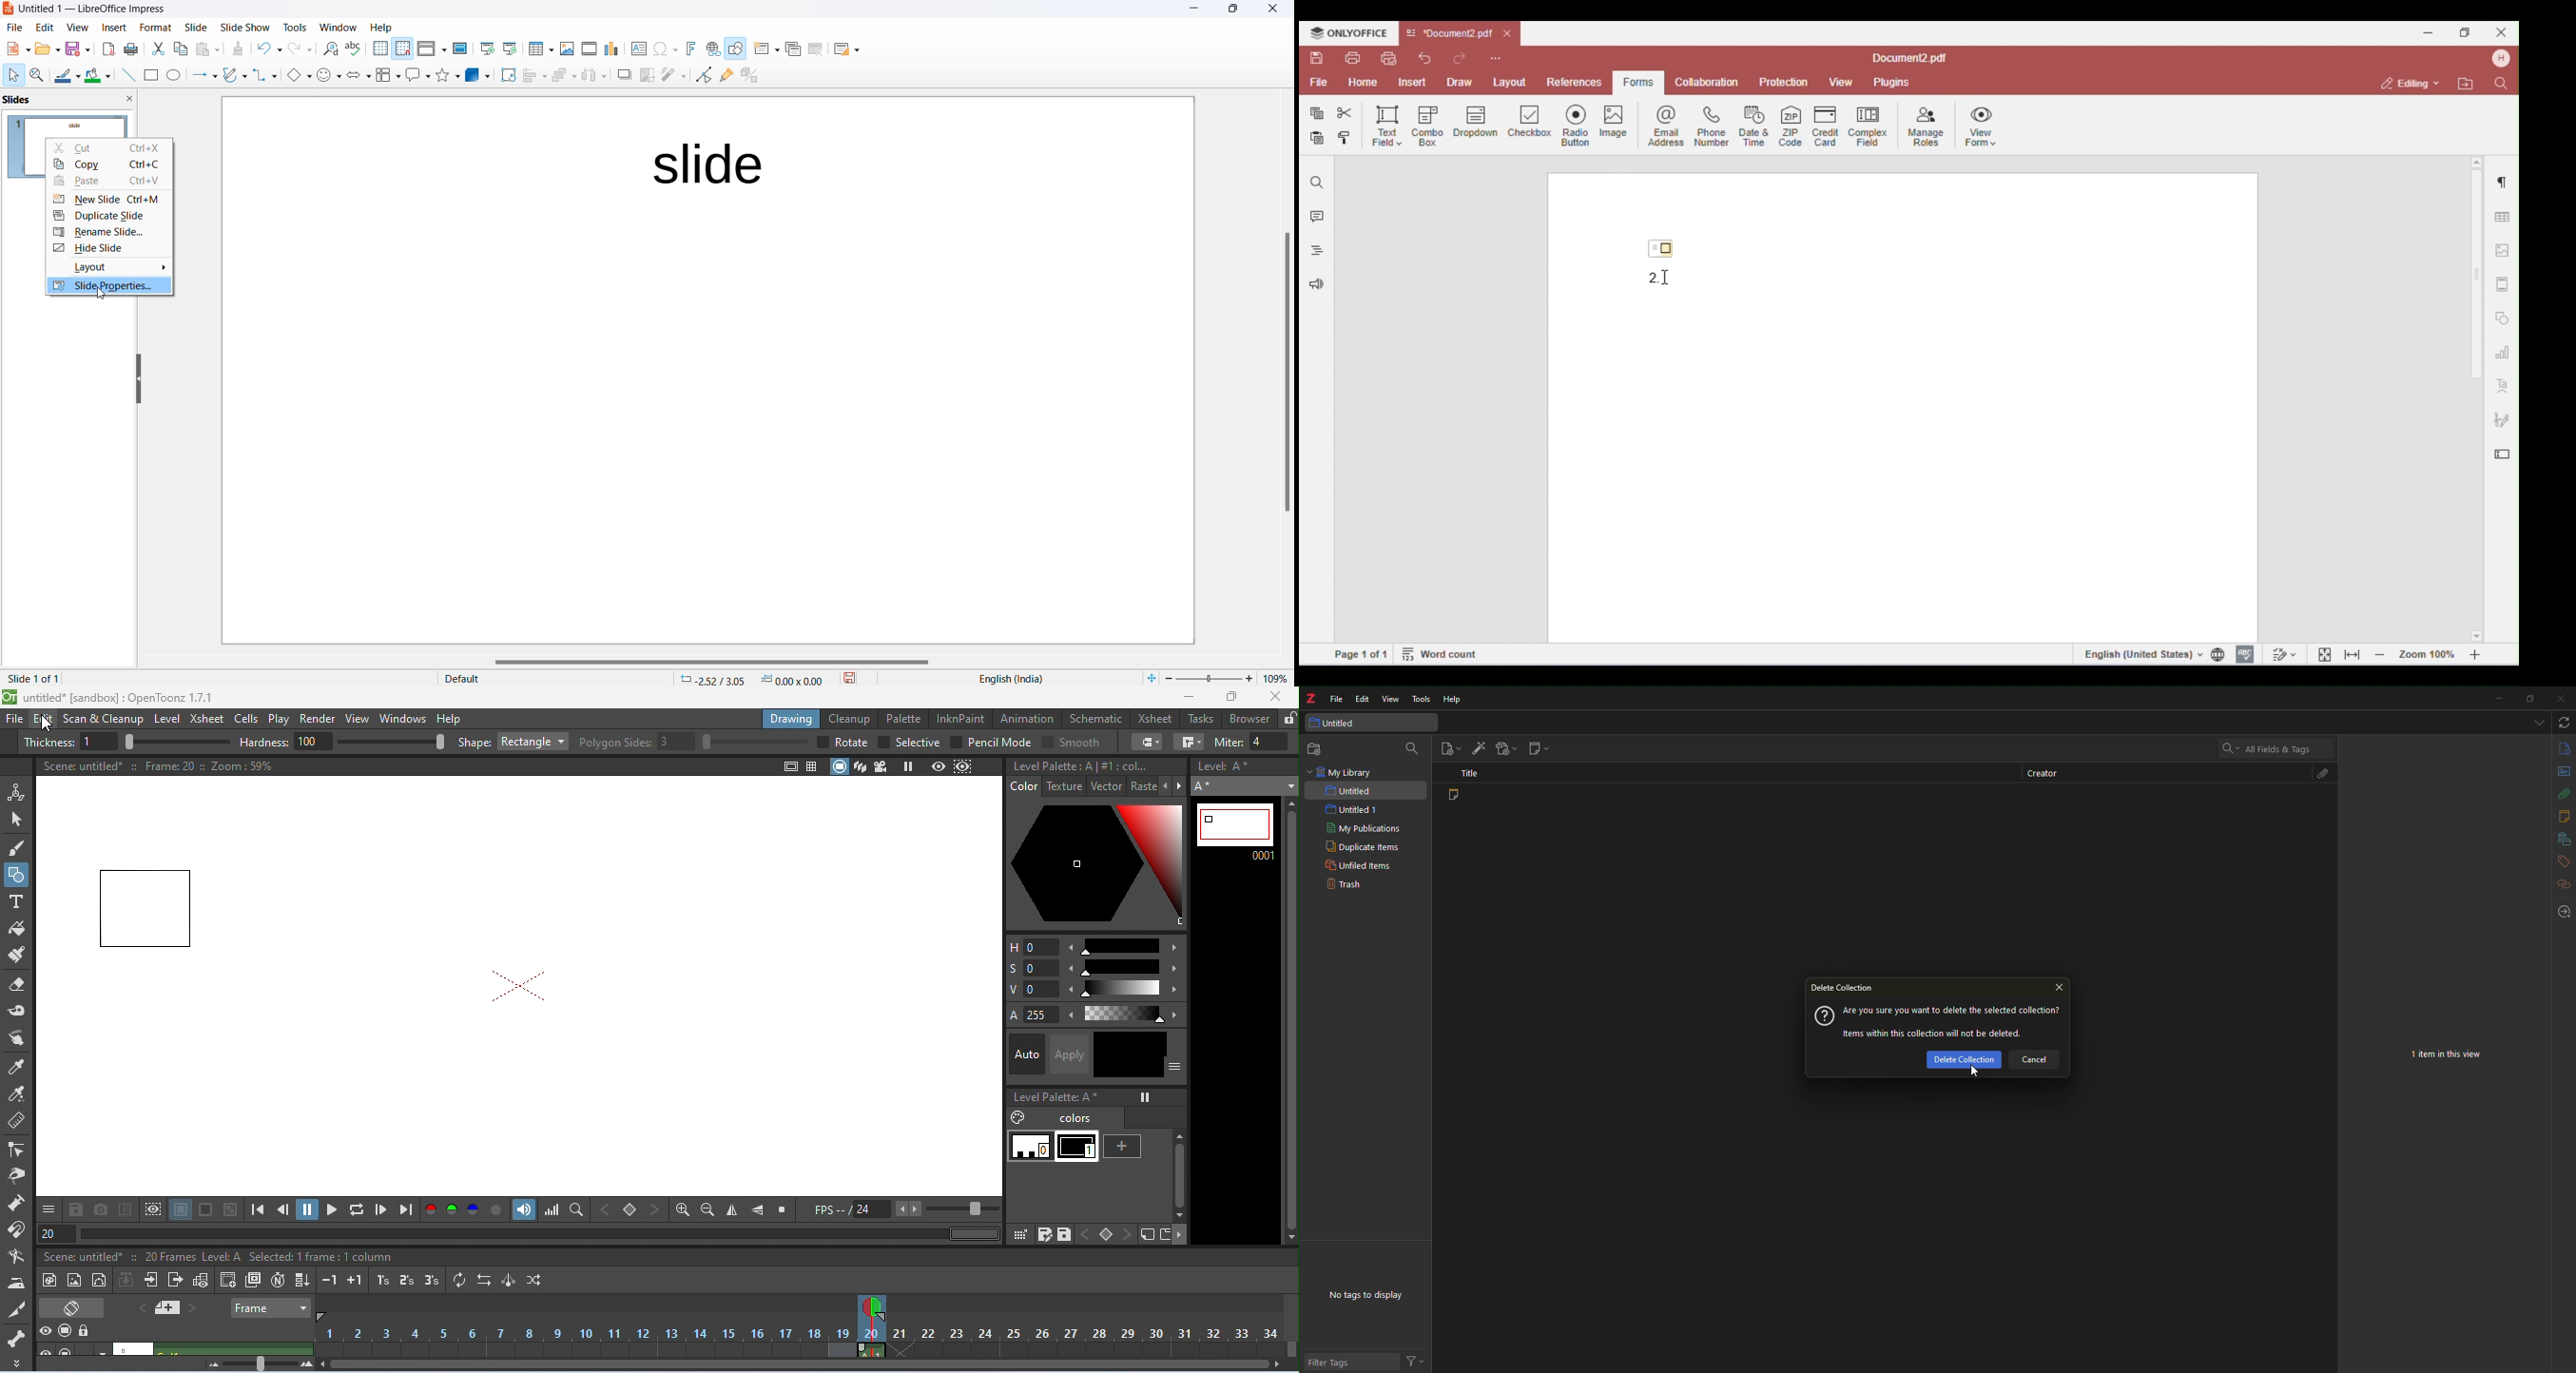  Describe the element at coordinates (2563, 749) in the screenshot. I see `info` at that location.